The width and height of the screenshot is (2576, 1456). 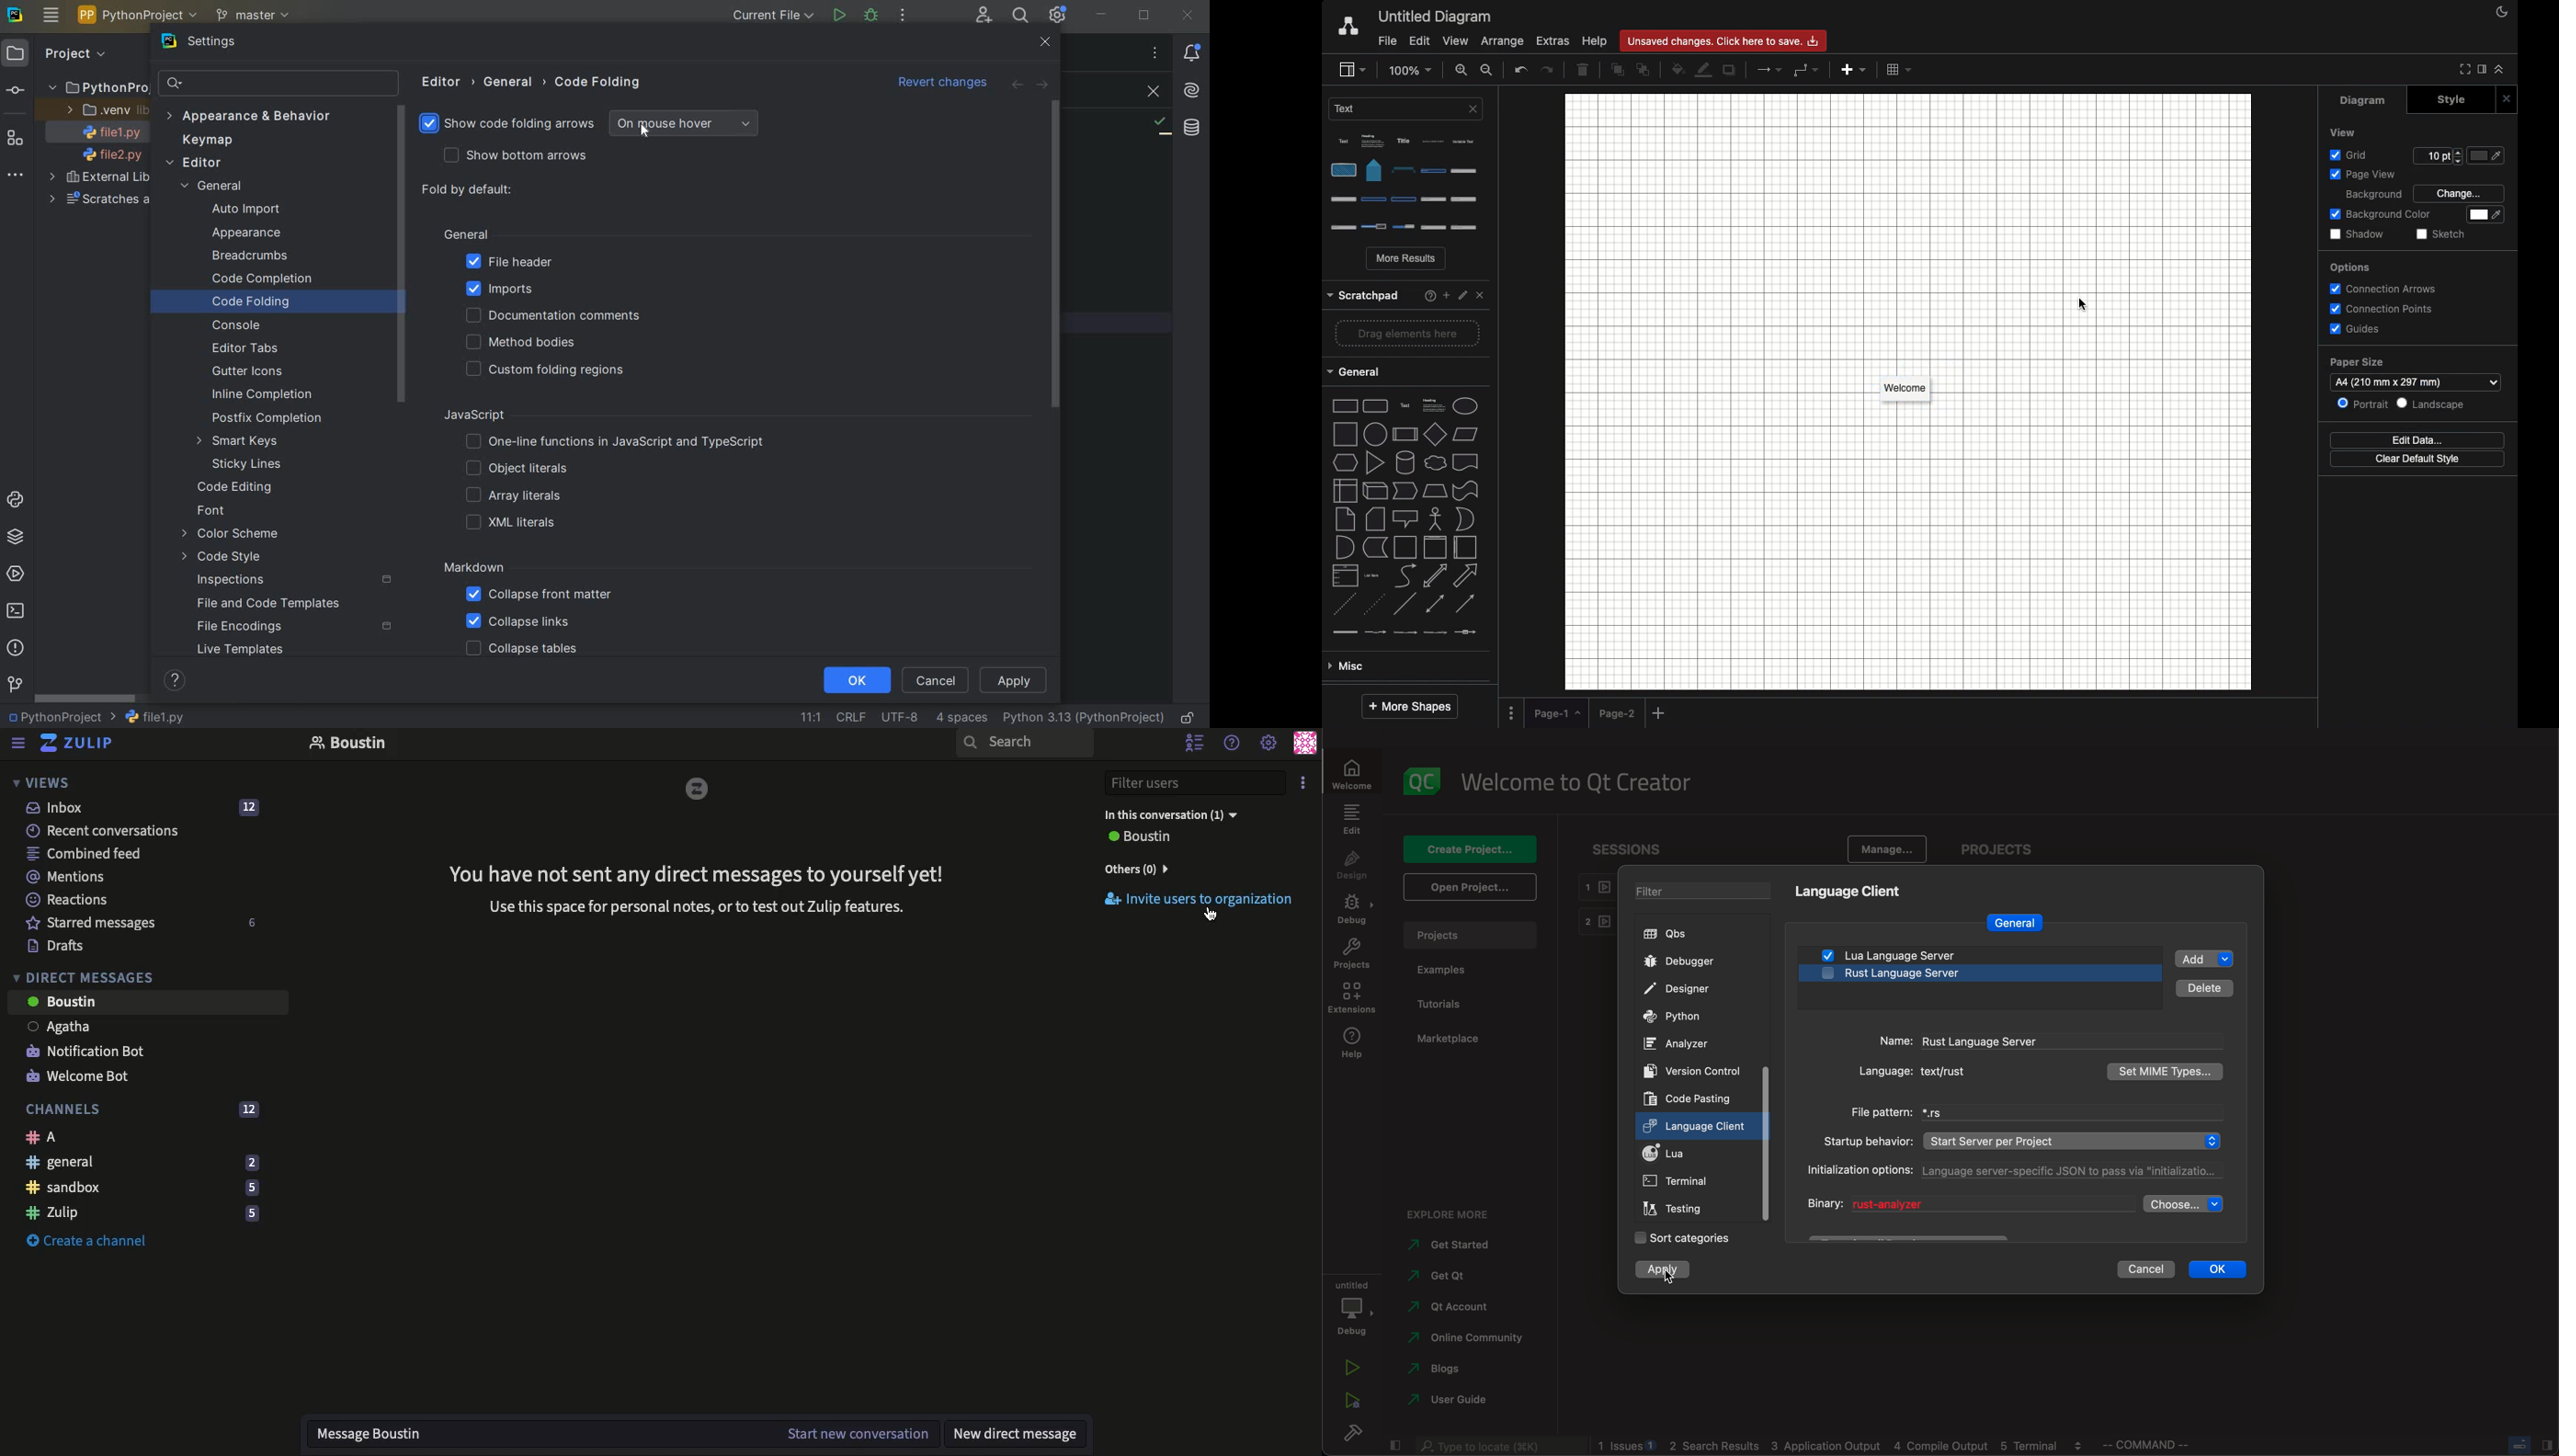 What do you see at coordinates (1458, 1213) in the screenshot?
I see `explore more` at bounding box center [1458, 1213].